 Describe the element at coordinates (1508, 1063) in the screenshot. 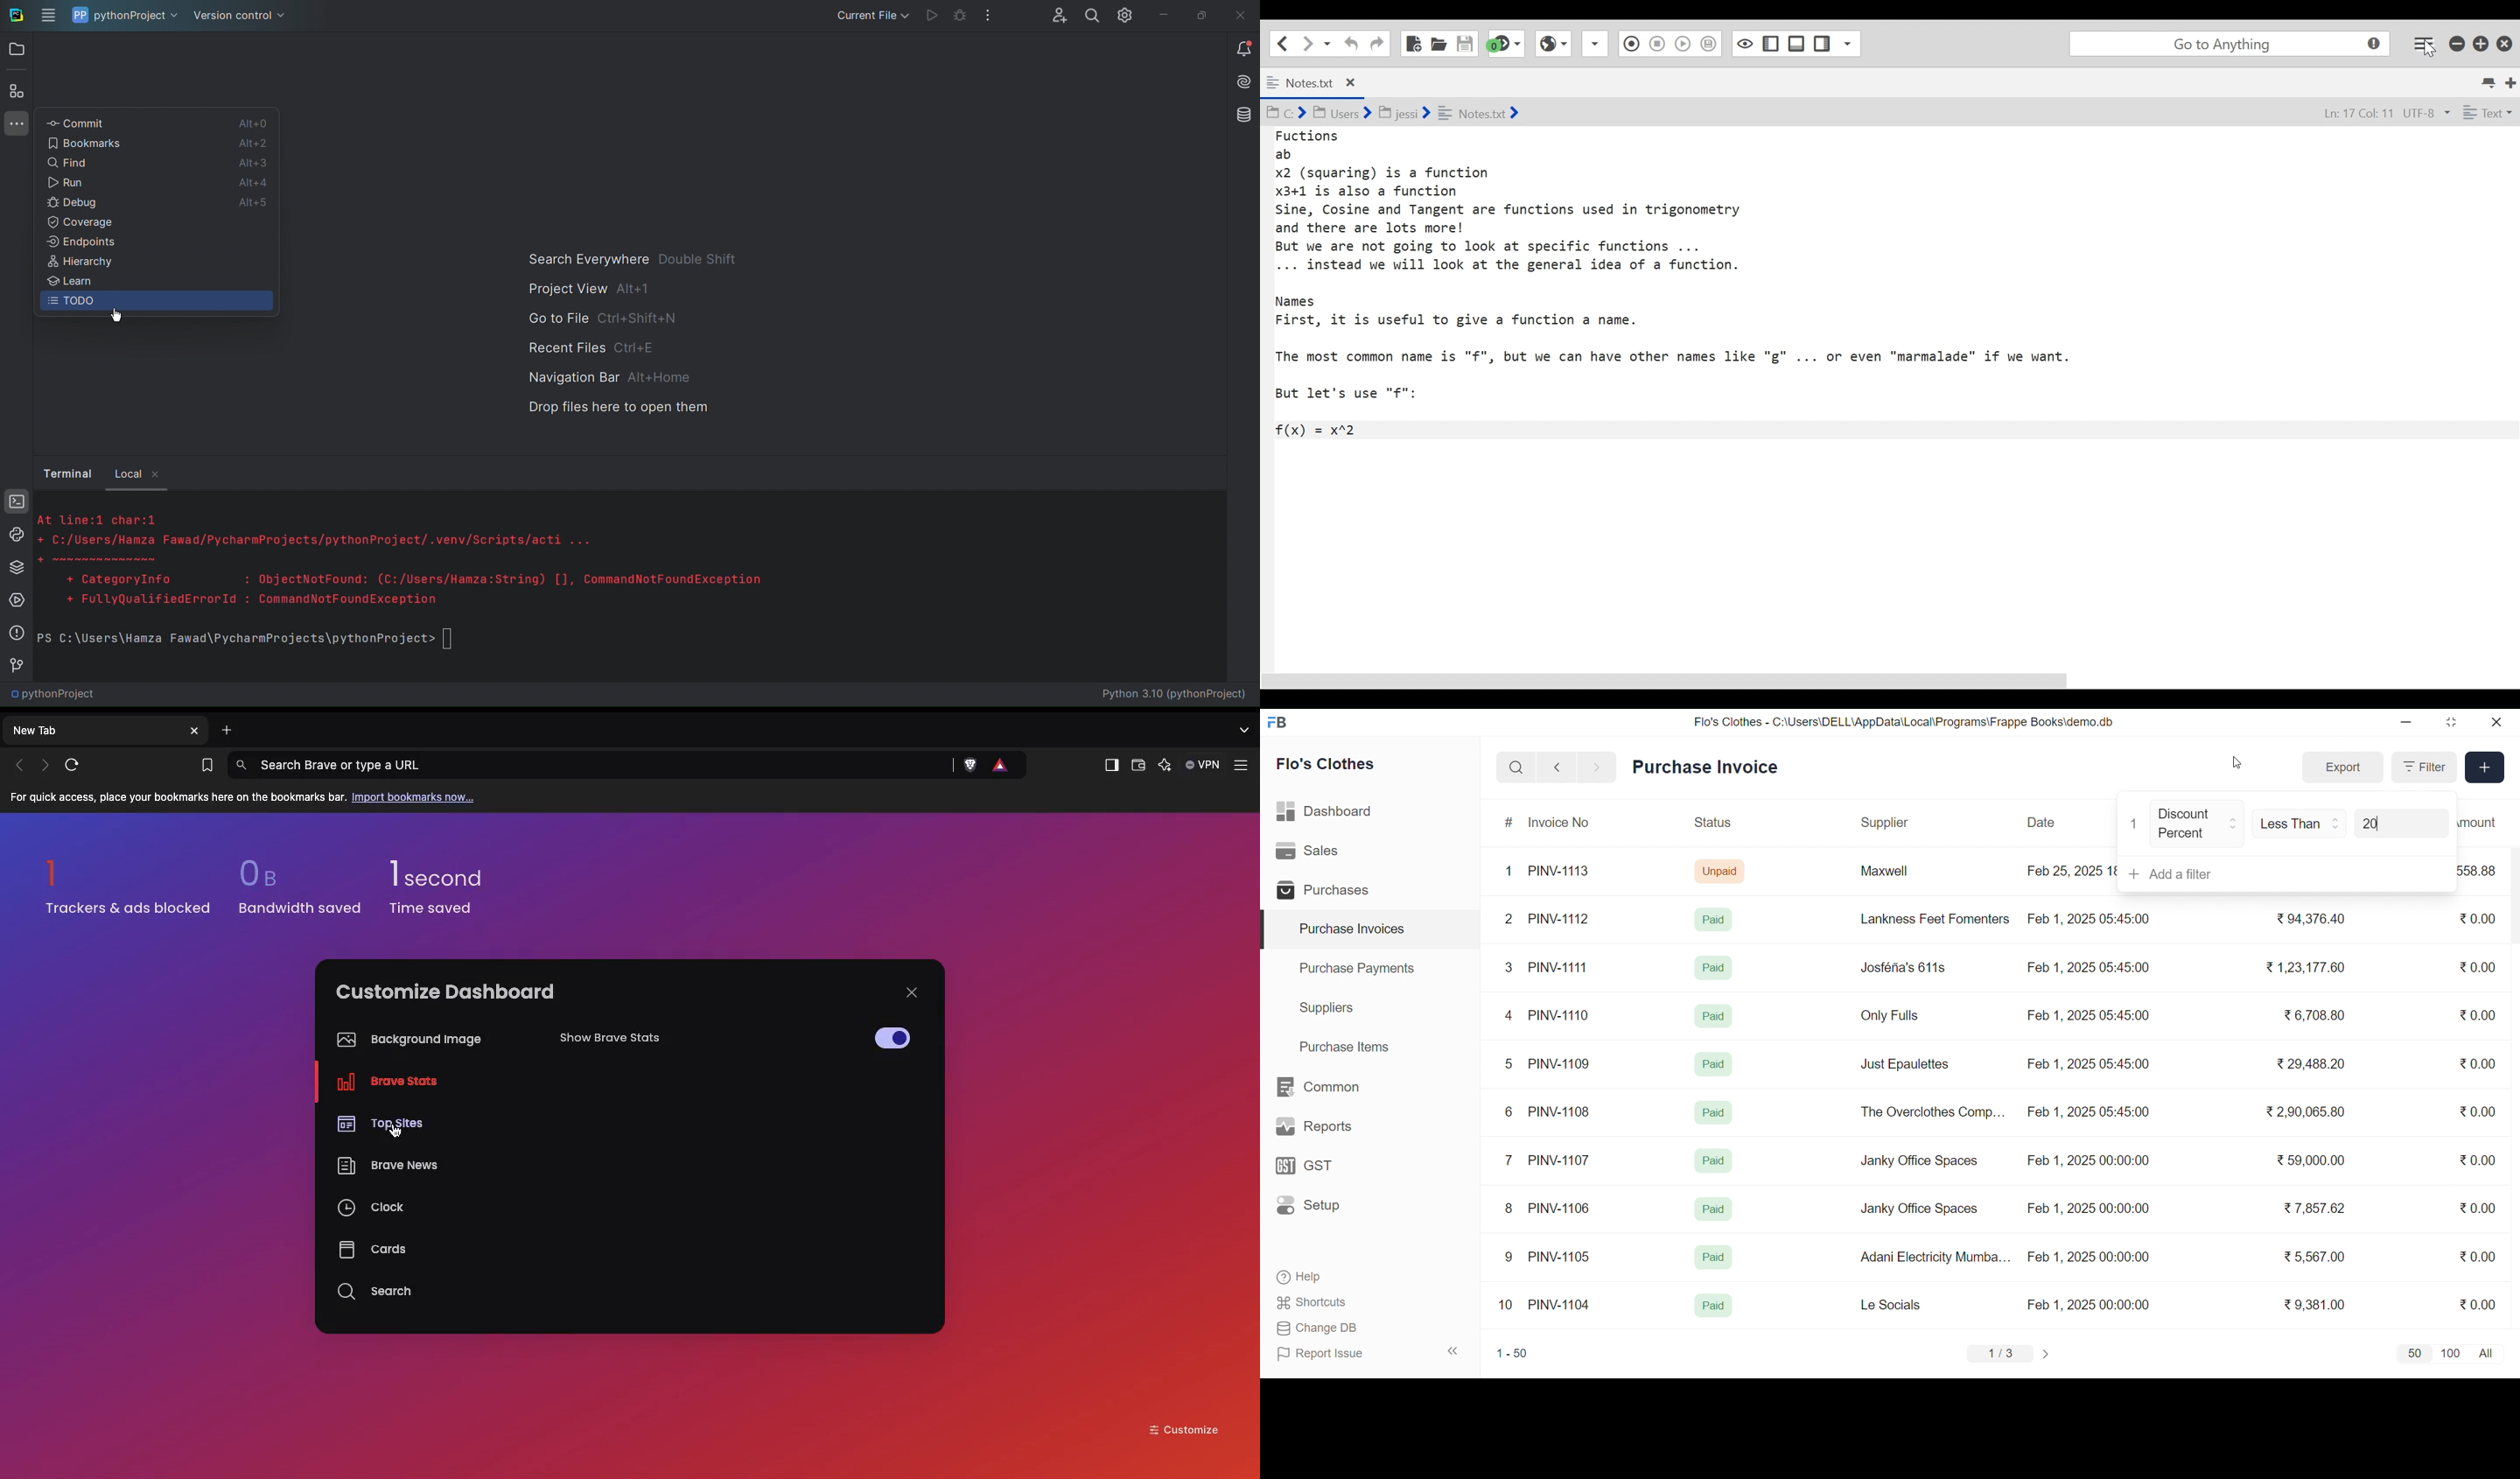

I see `5` at that location.